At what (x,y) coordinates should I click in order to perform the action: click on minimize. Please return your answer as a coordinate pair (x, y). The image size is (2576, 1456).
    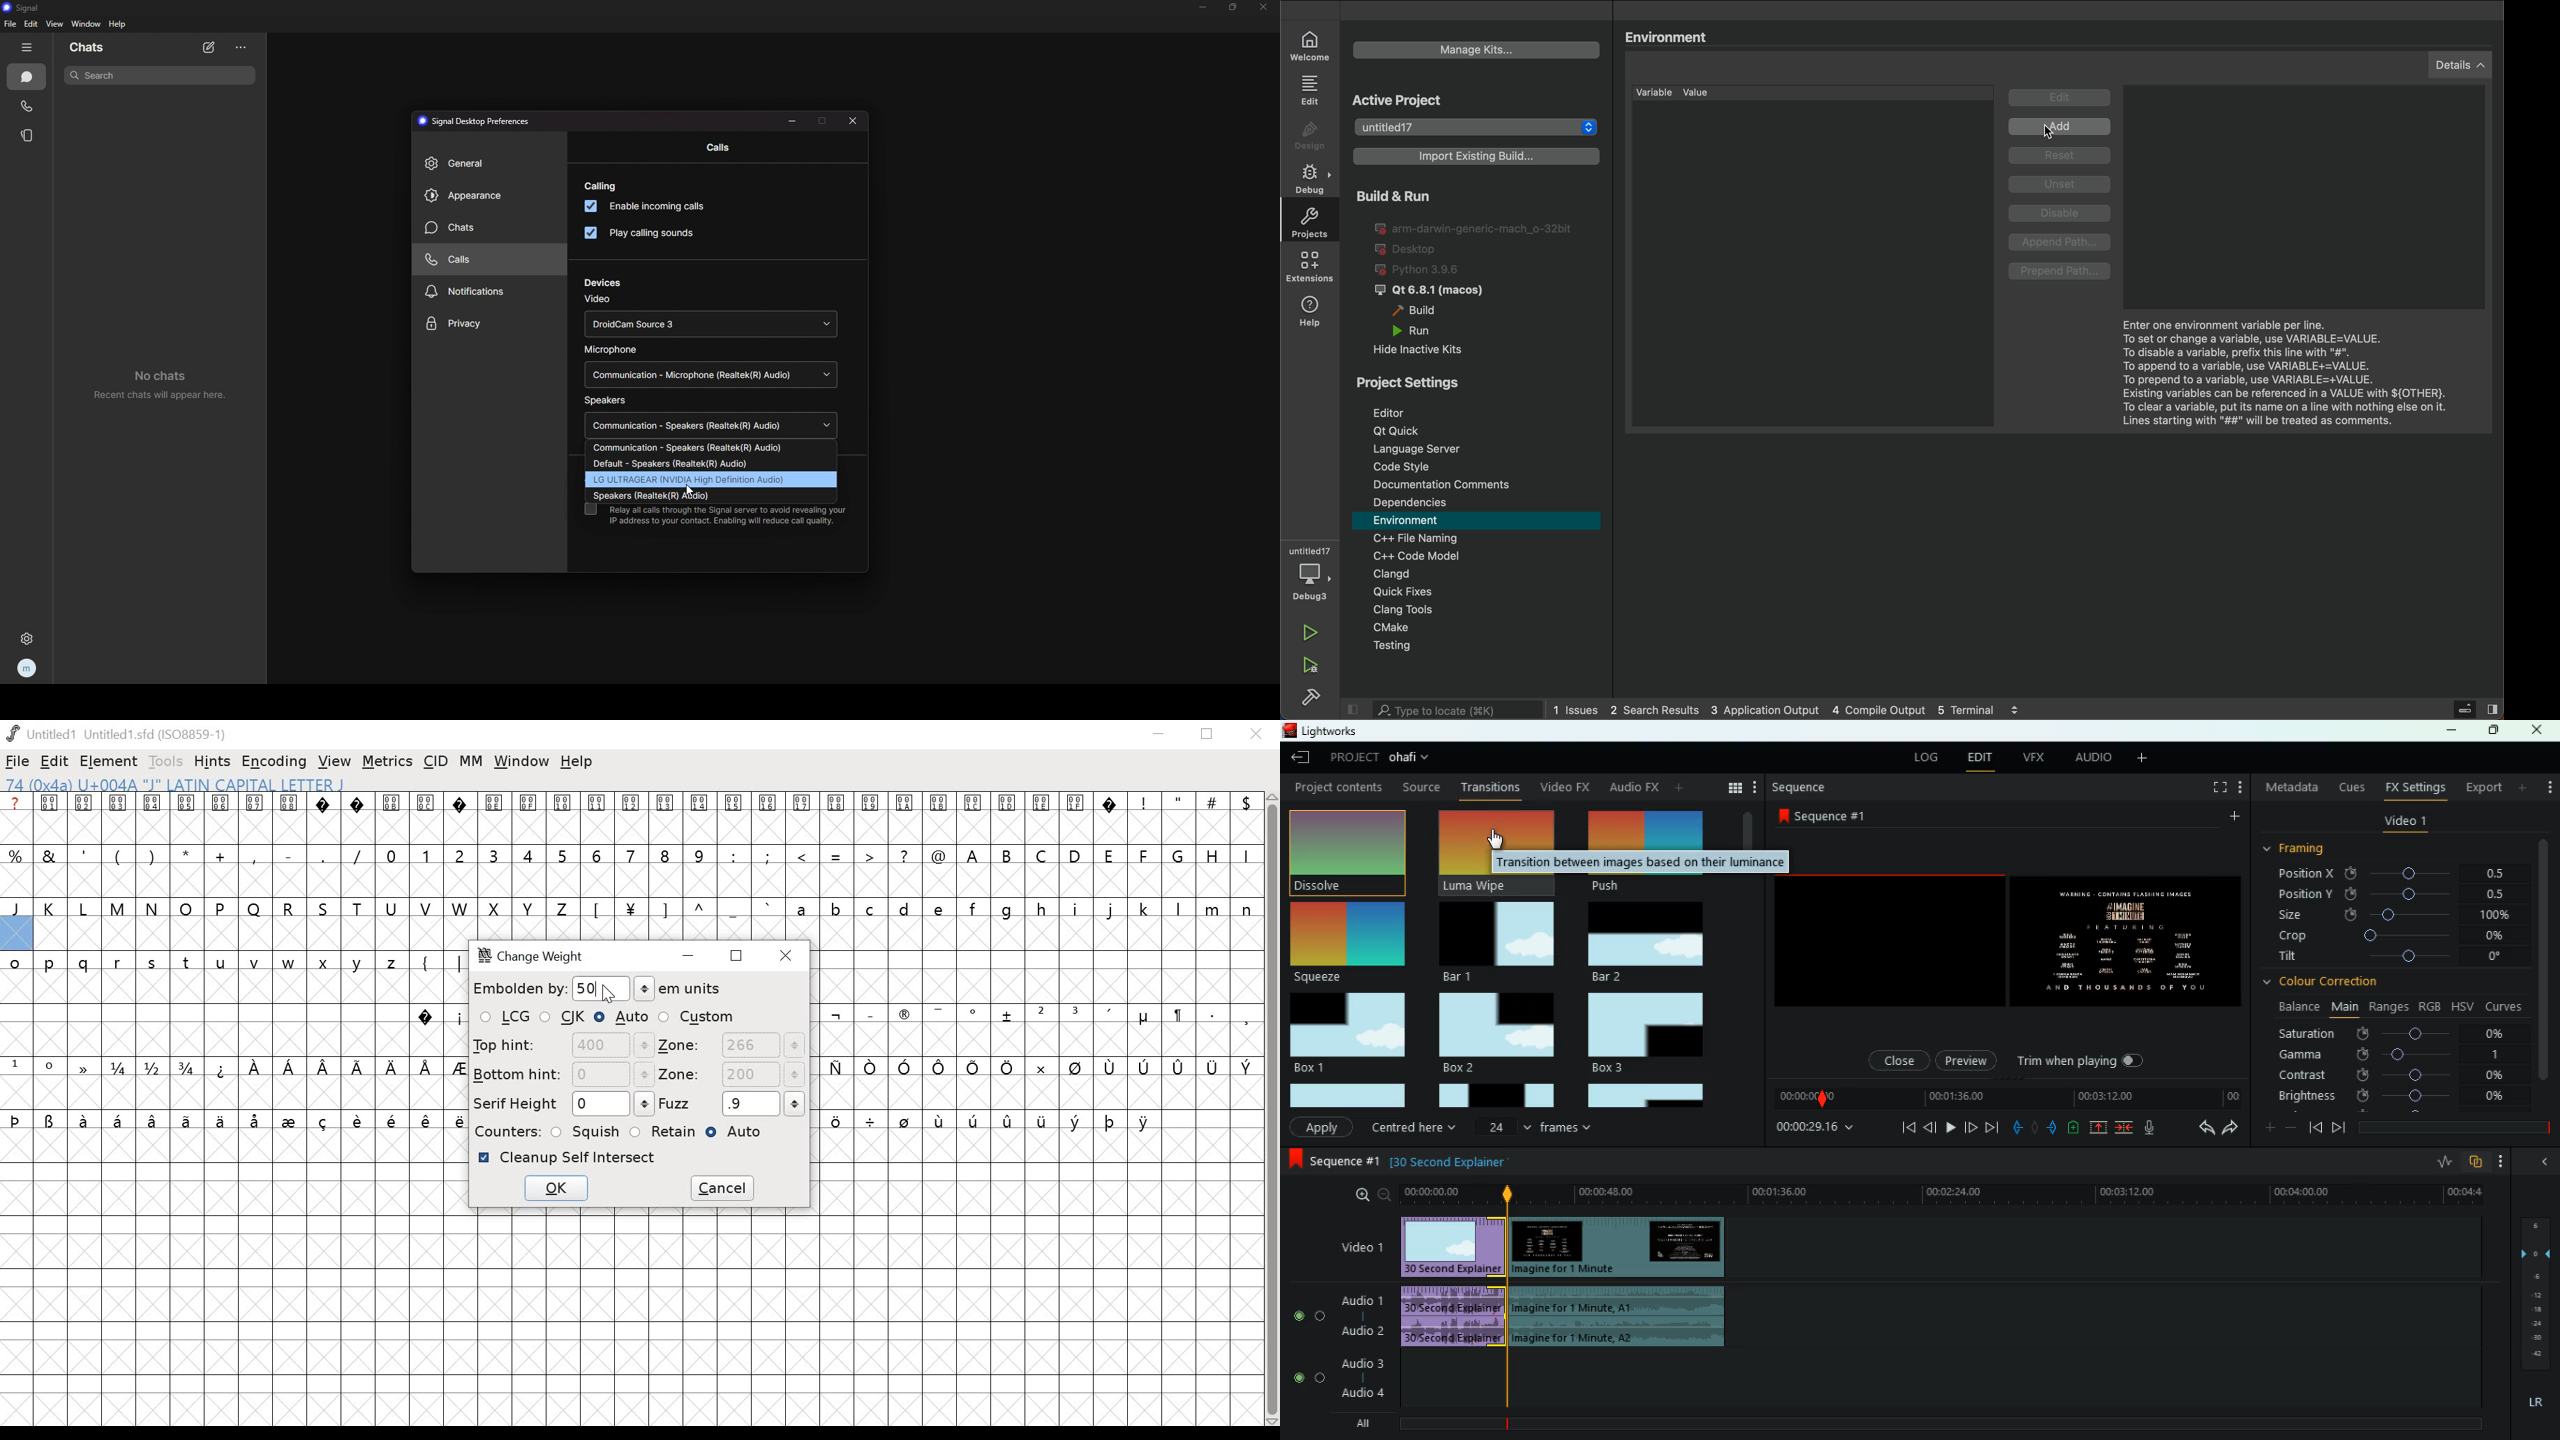
    Looking at the image, I should click on (1159, 735).